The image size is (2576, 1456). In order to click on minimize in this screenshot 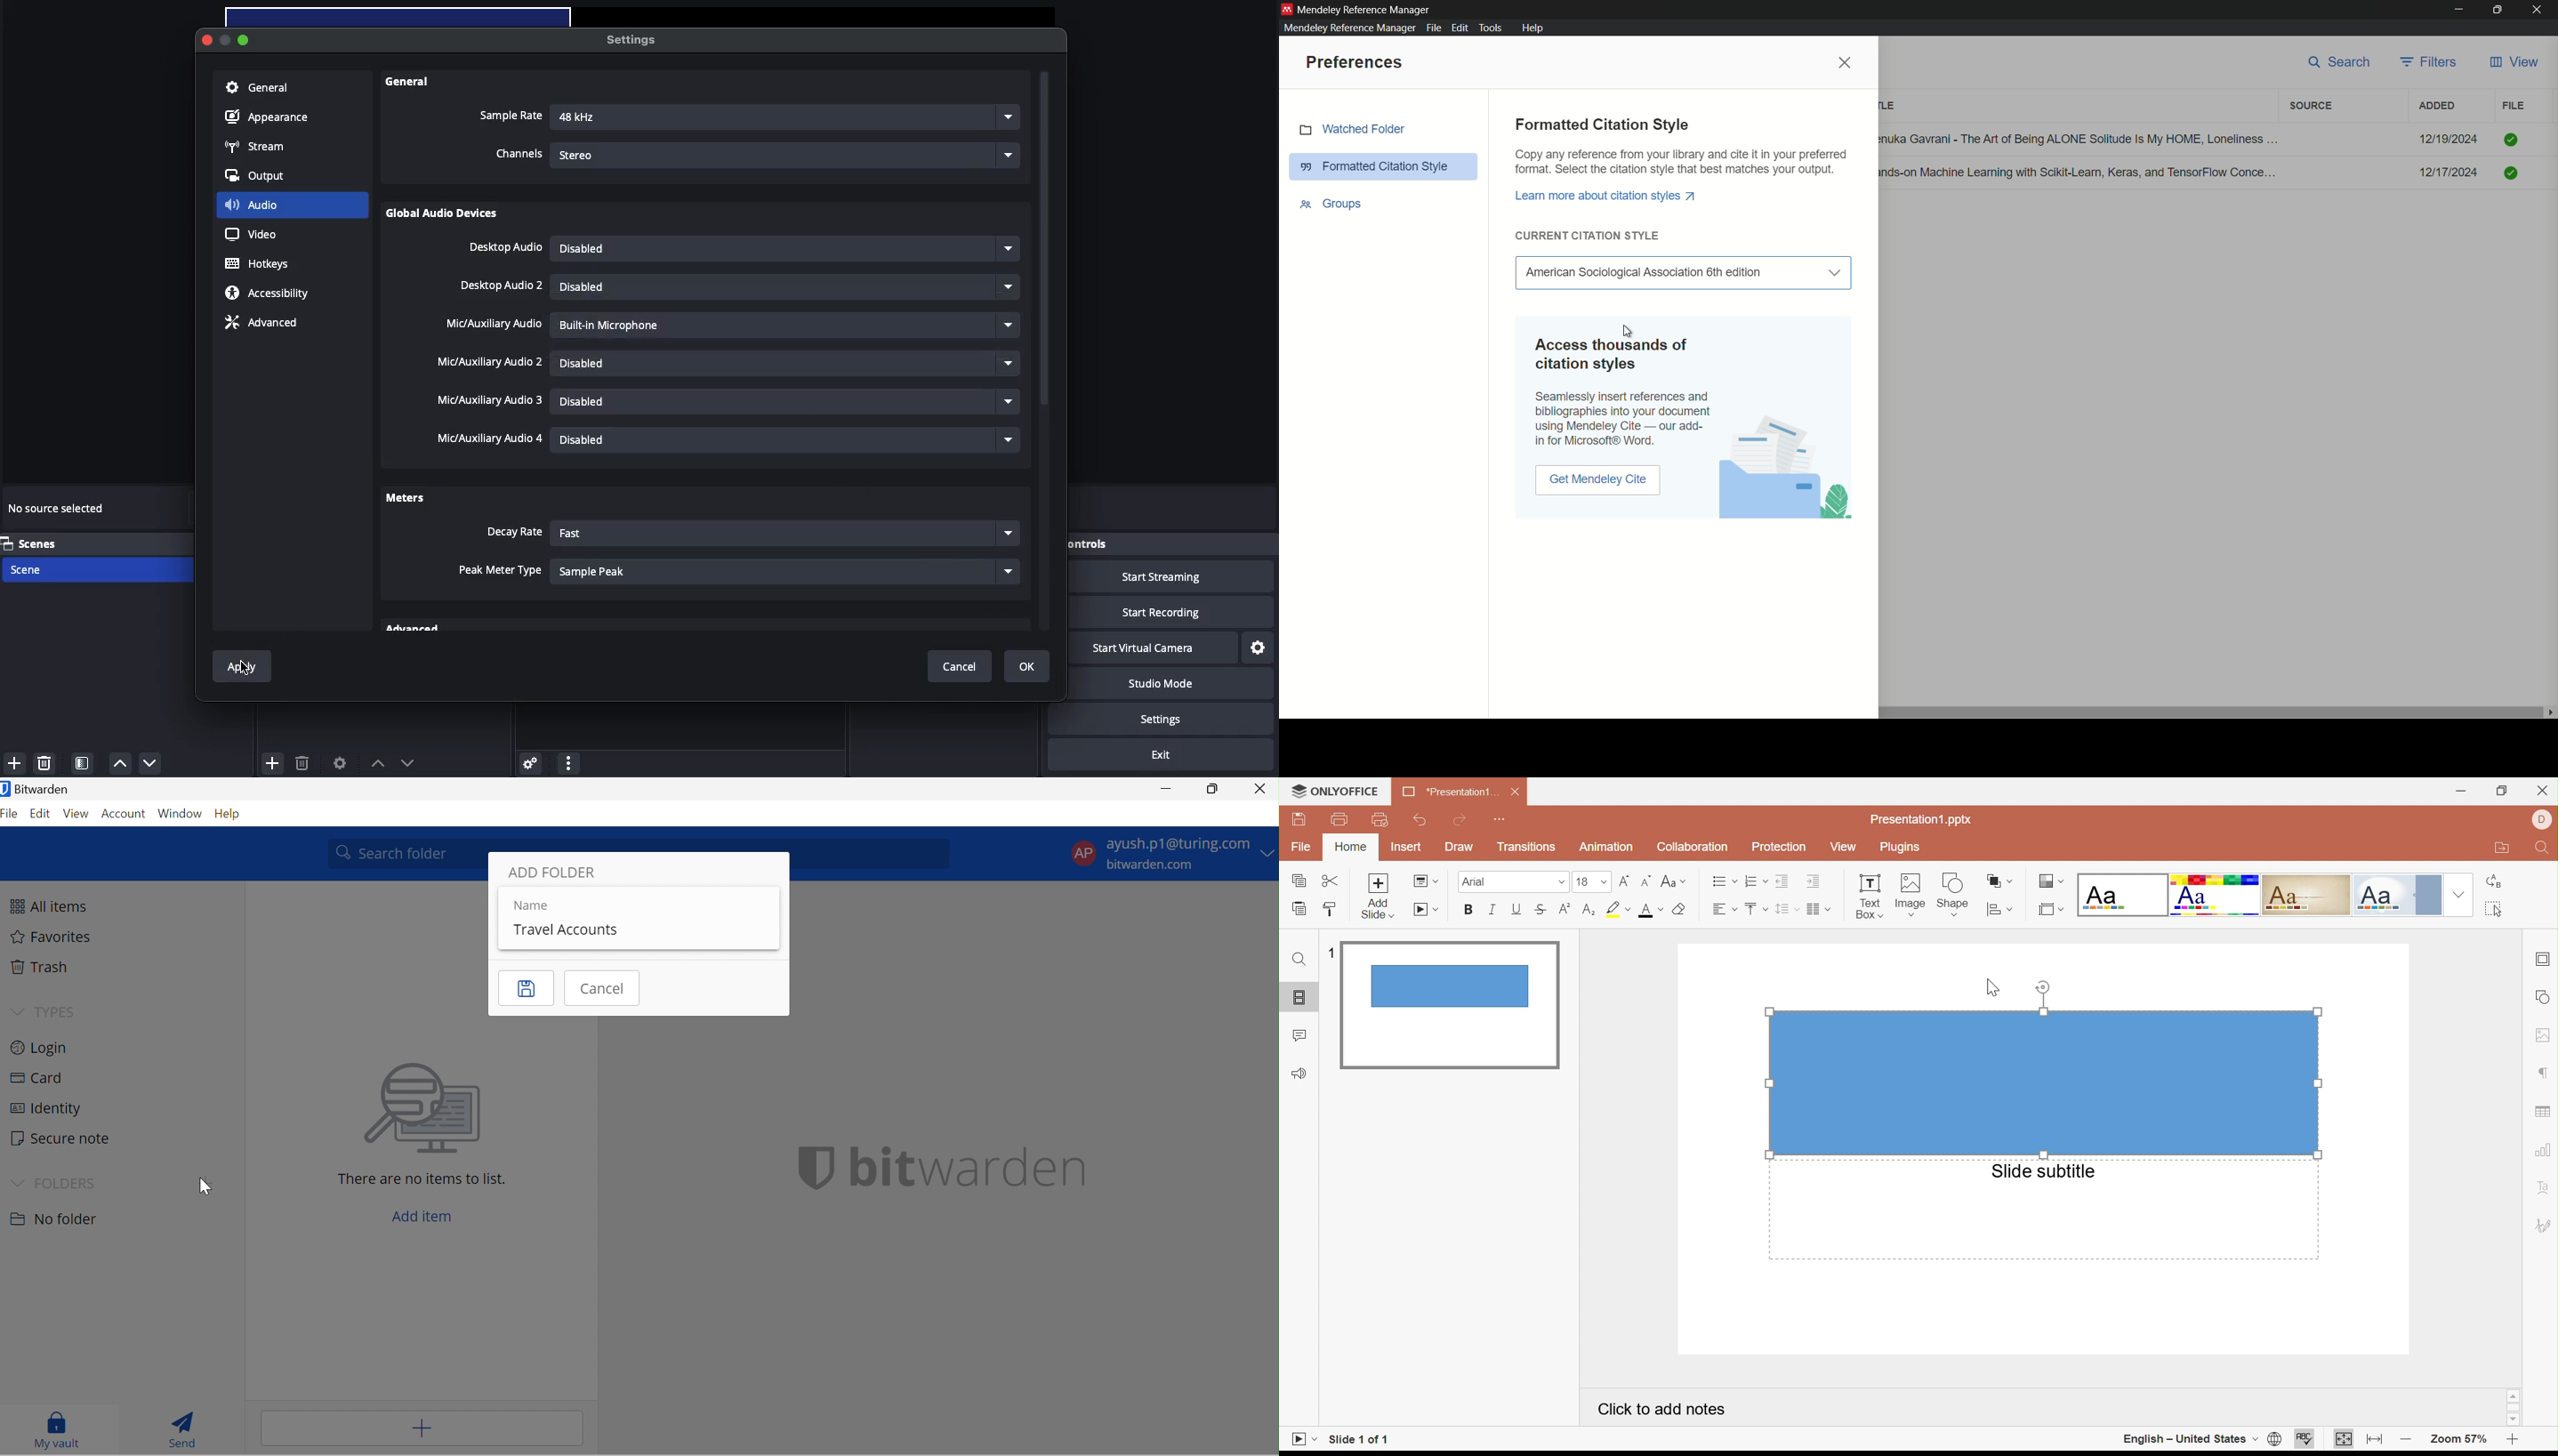, I will do `click(2458, 10)`.